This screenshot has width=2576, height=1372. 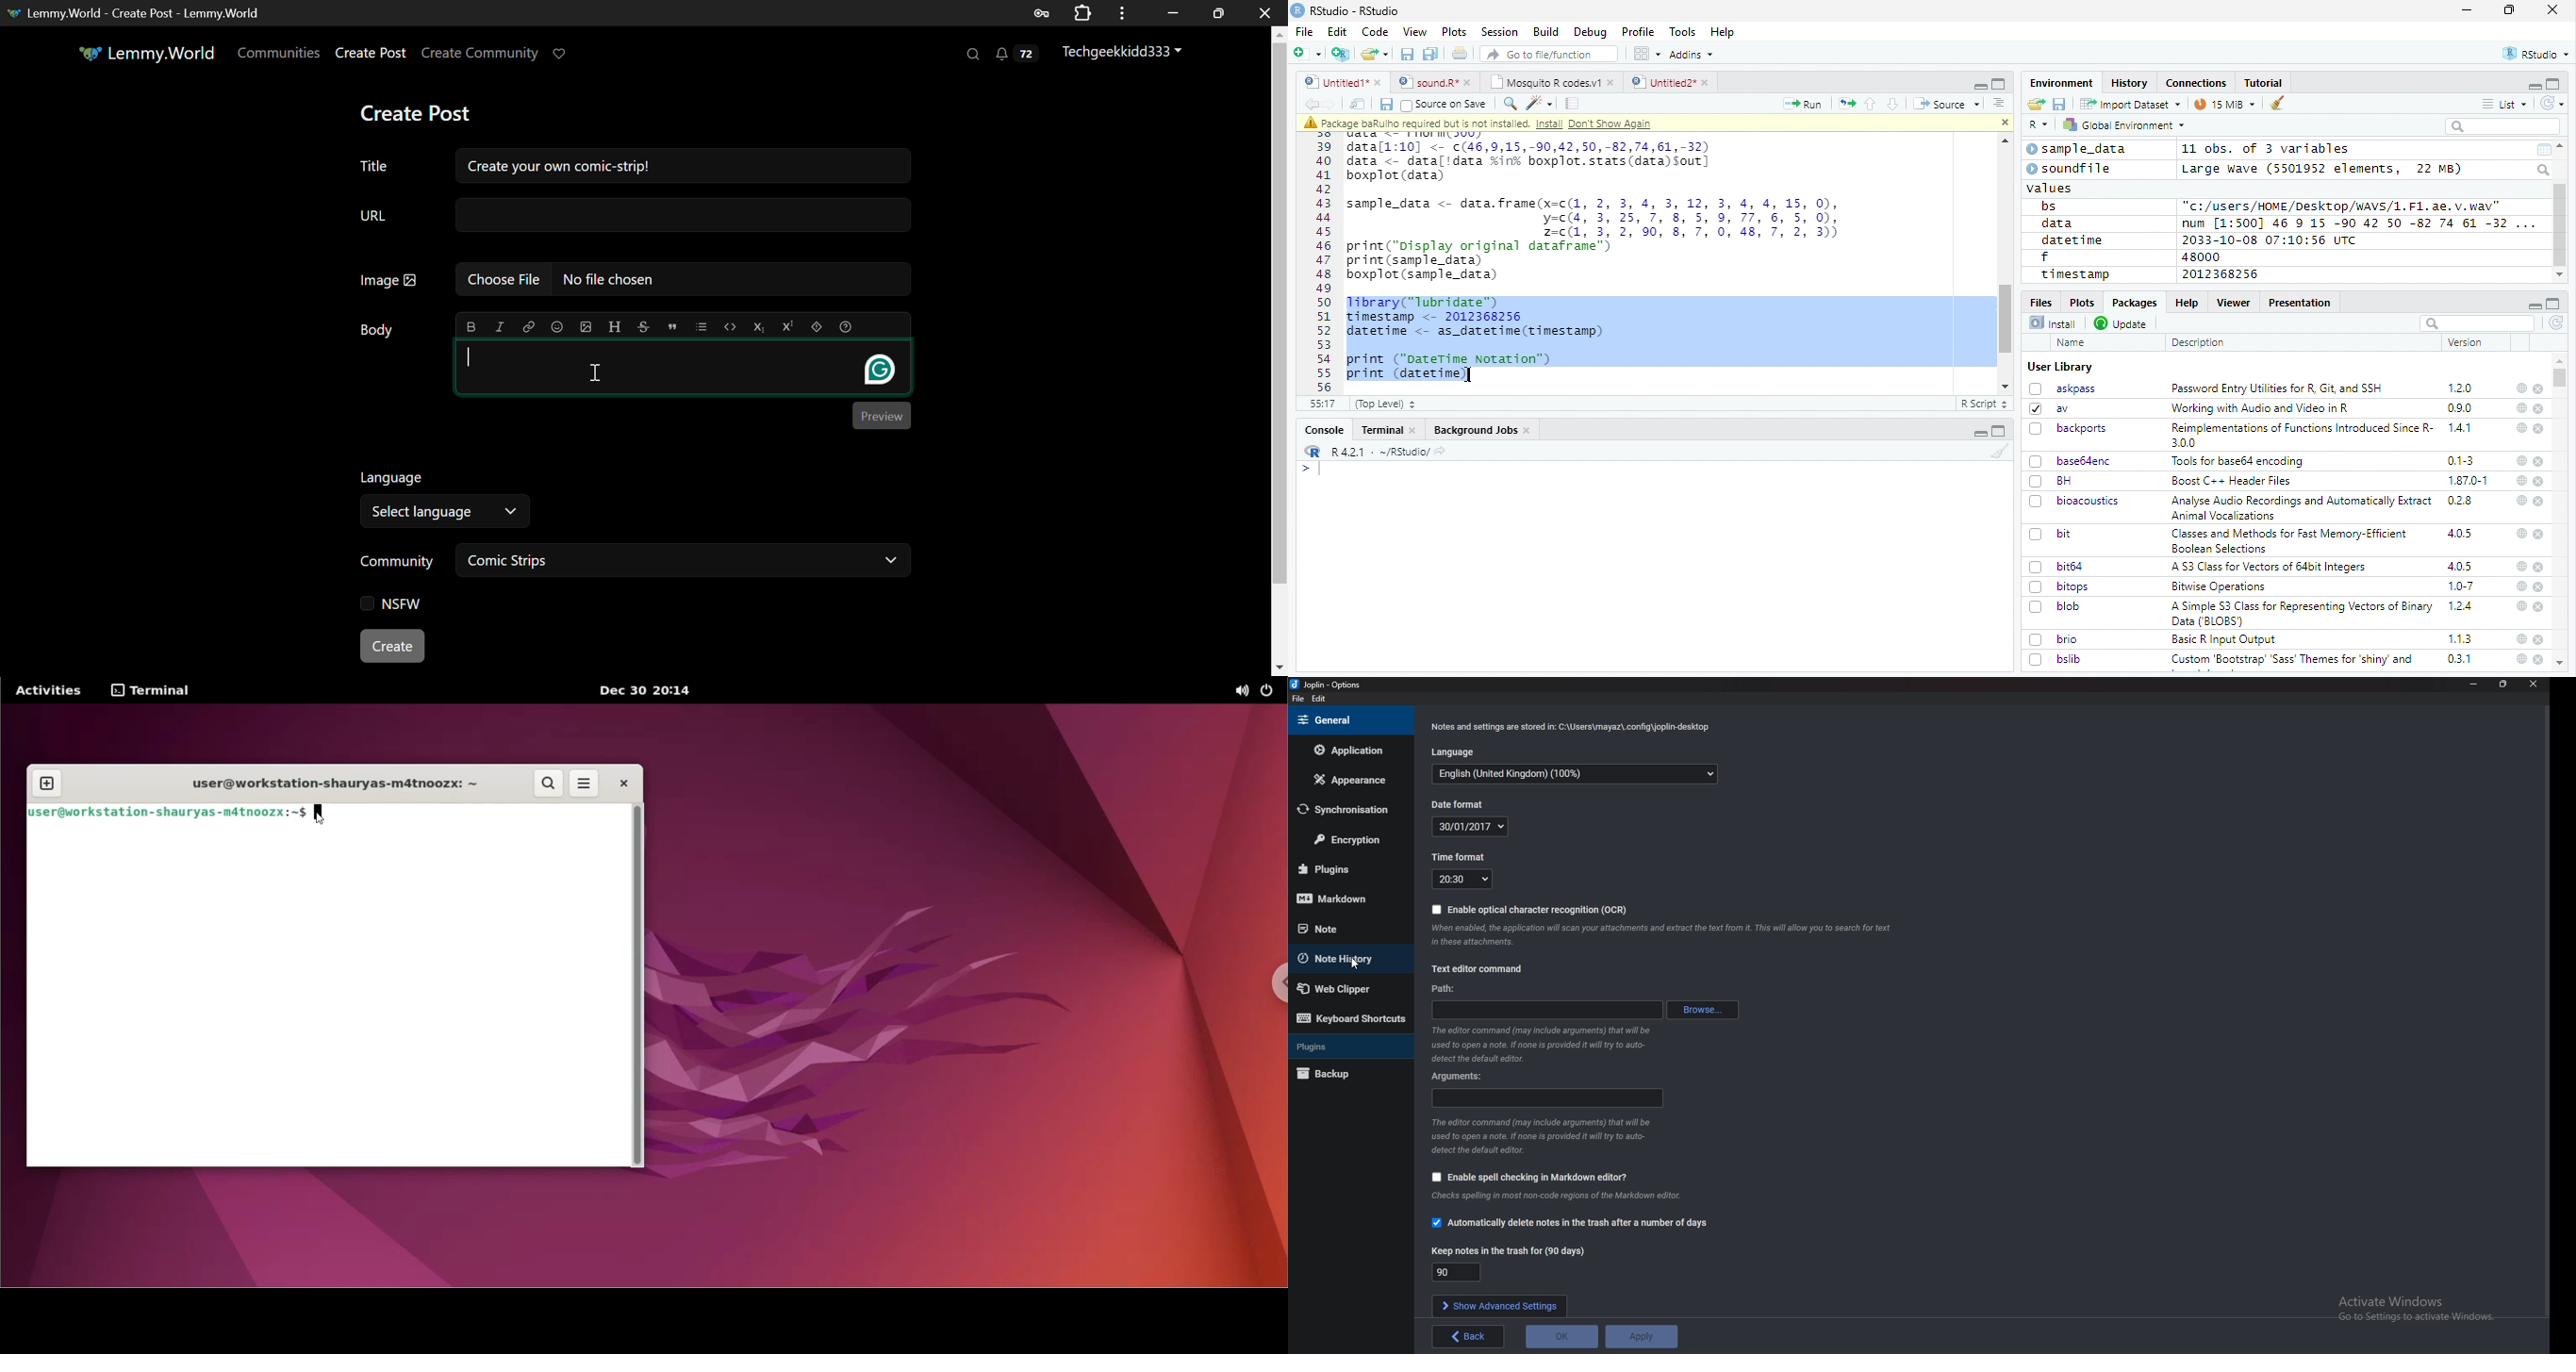 I want to click on Load workspace, so click(x=2037, y=105).